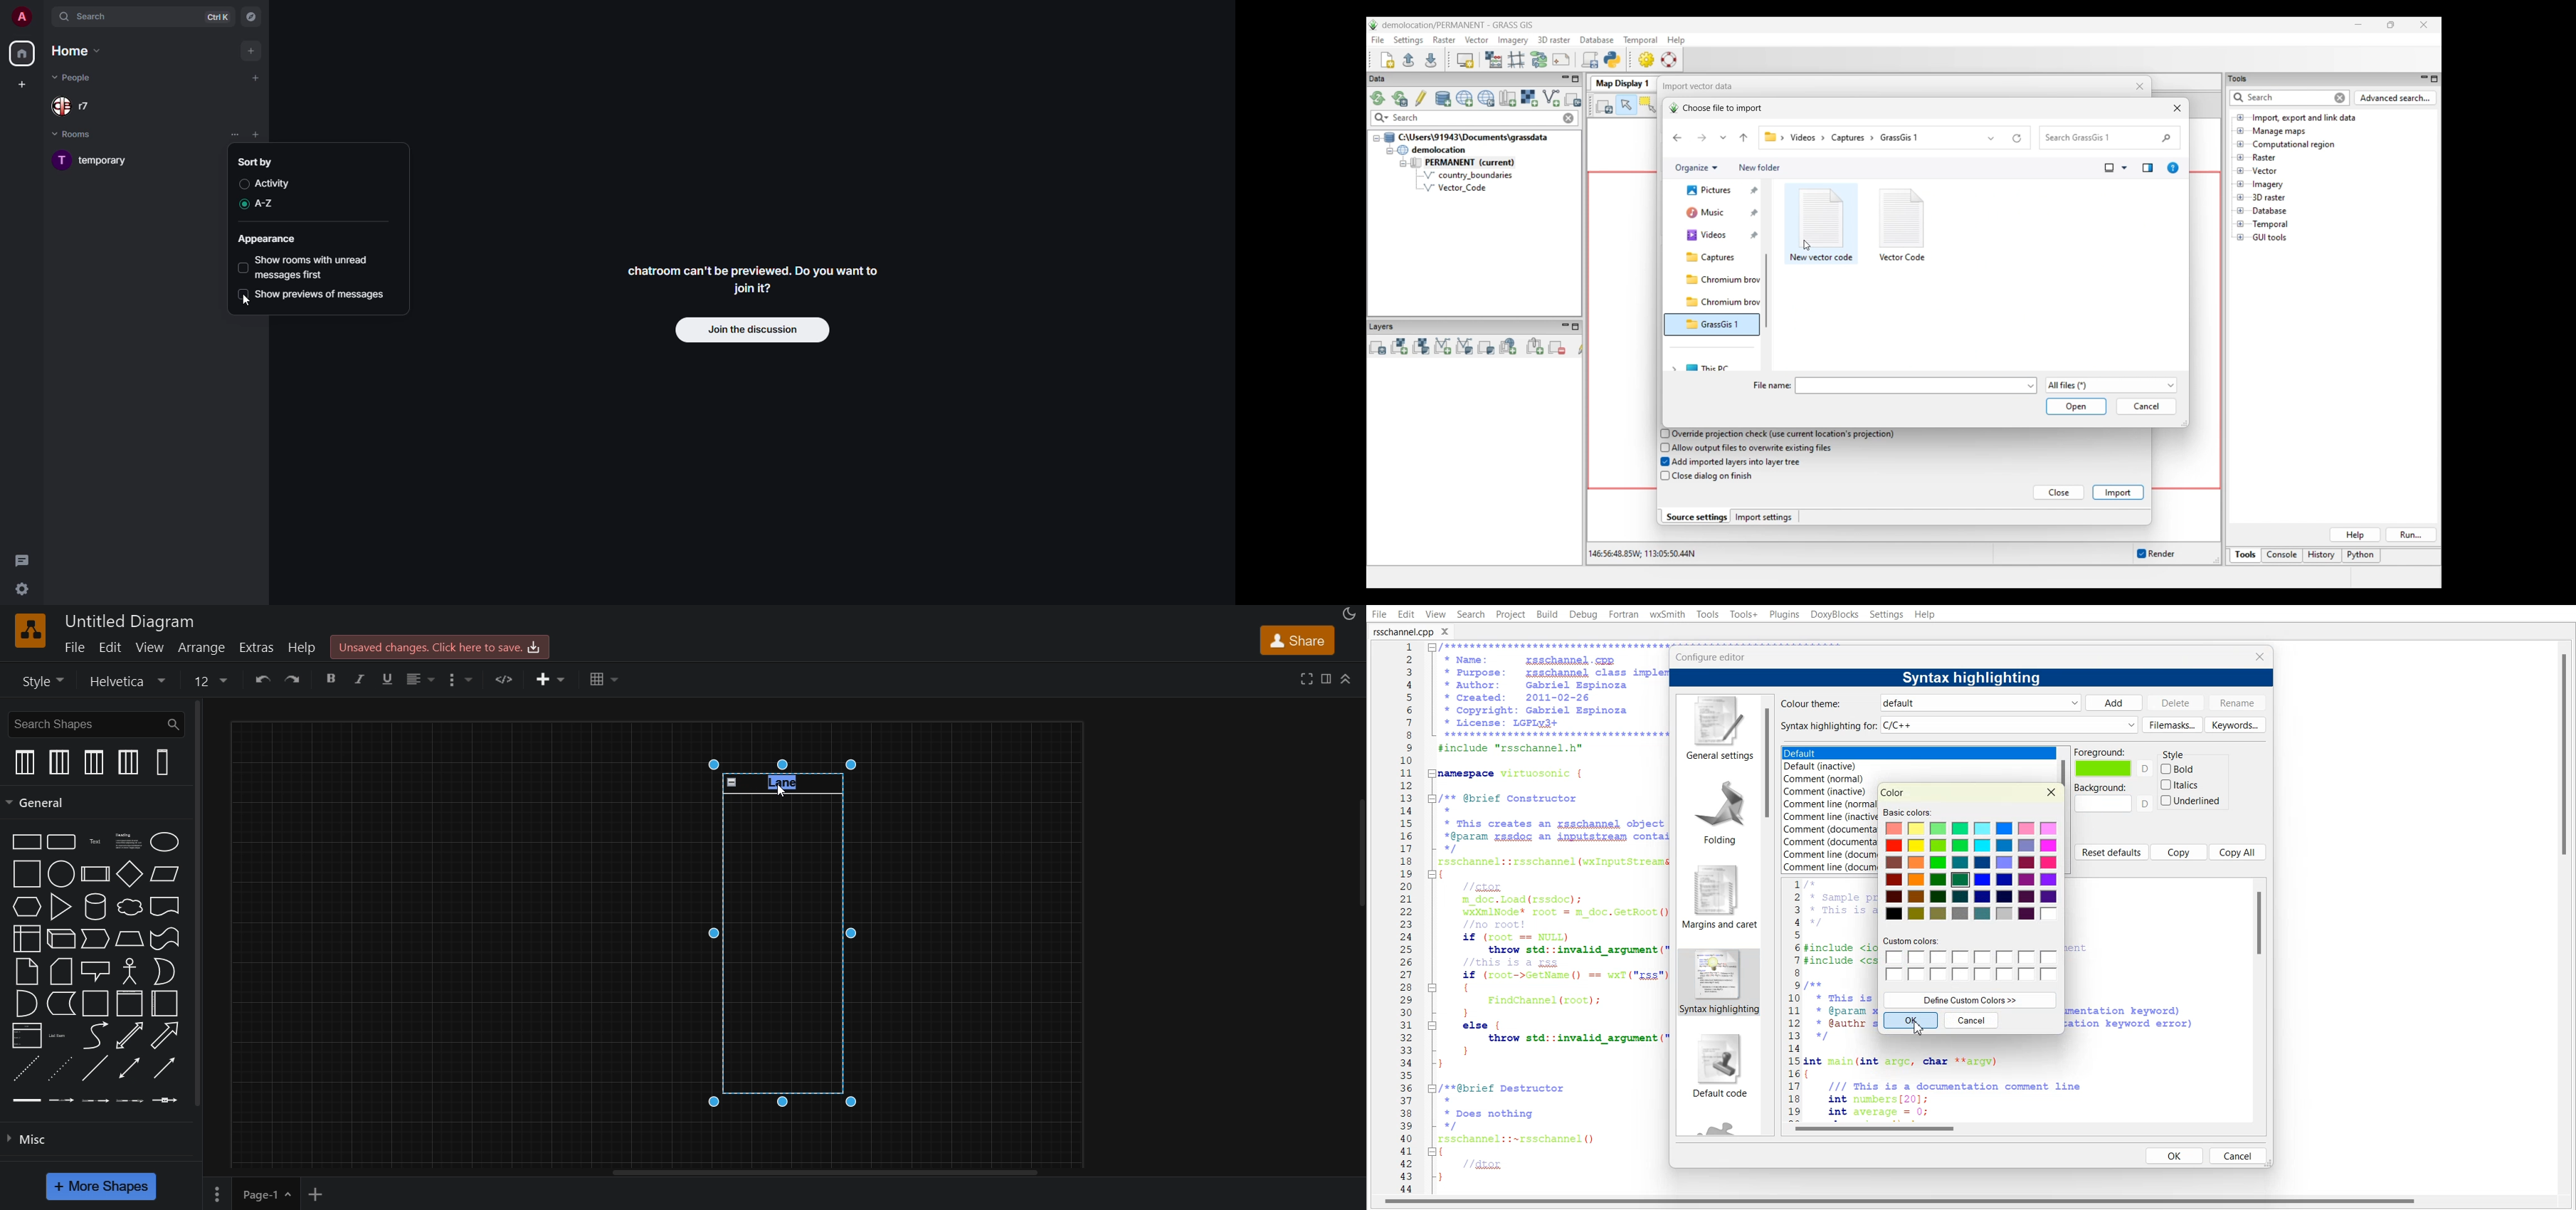 The image size is (2576, 1232). Describe the element at coordinates (1449, 631) in the screenshot. I see `Close` at that location.